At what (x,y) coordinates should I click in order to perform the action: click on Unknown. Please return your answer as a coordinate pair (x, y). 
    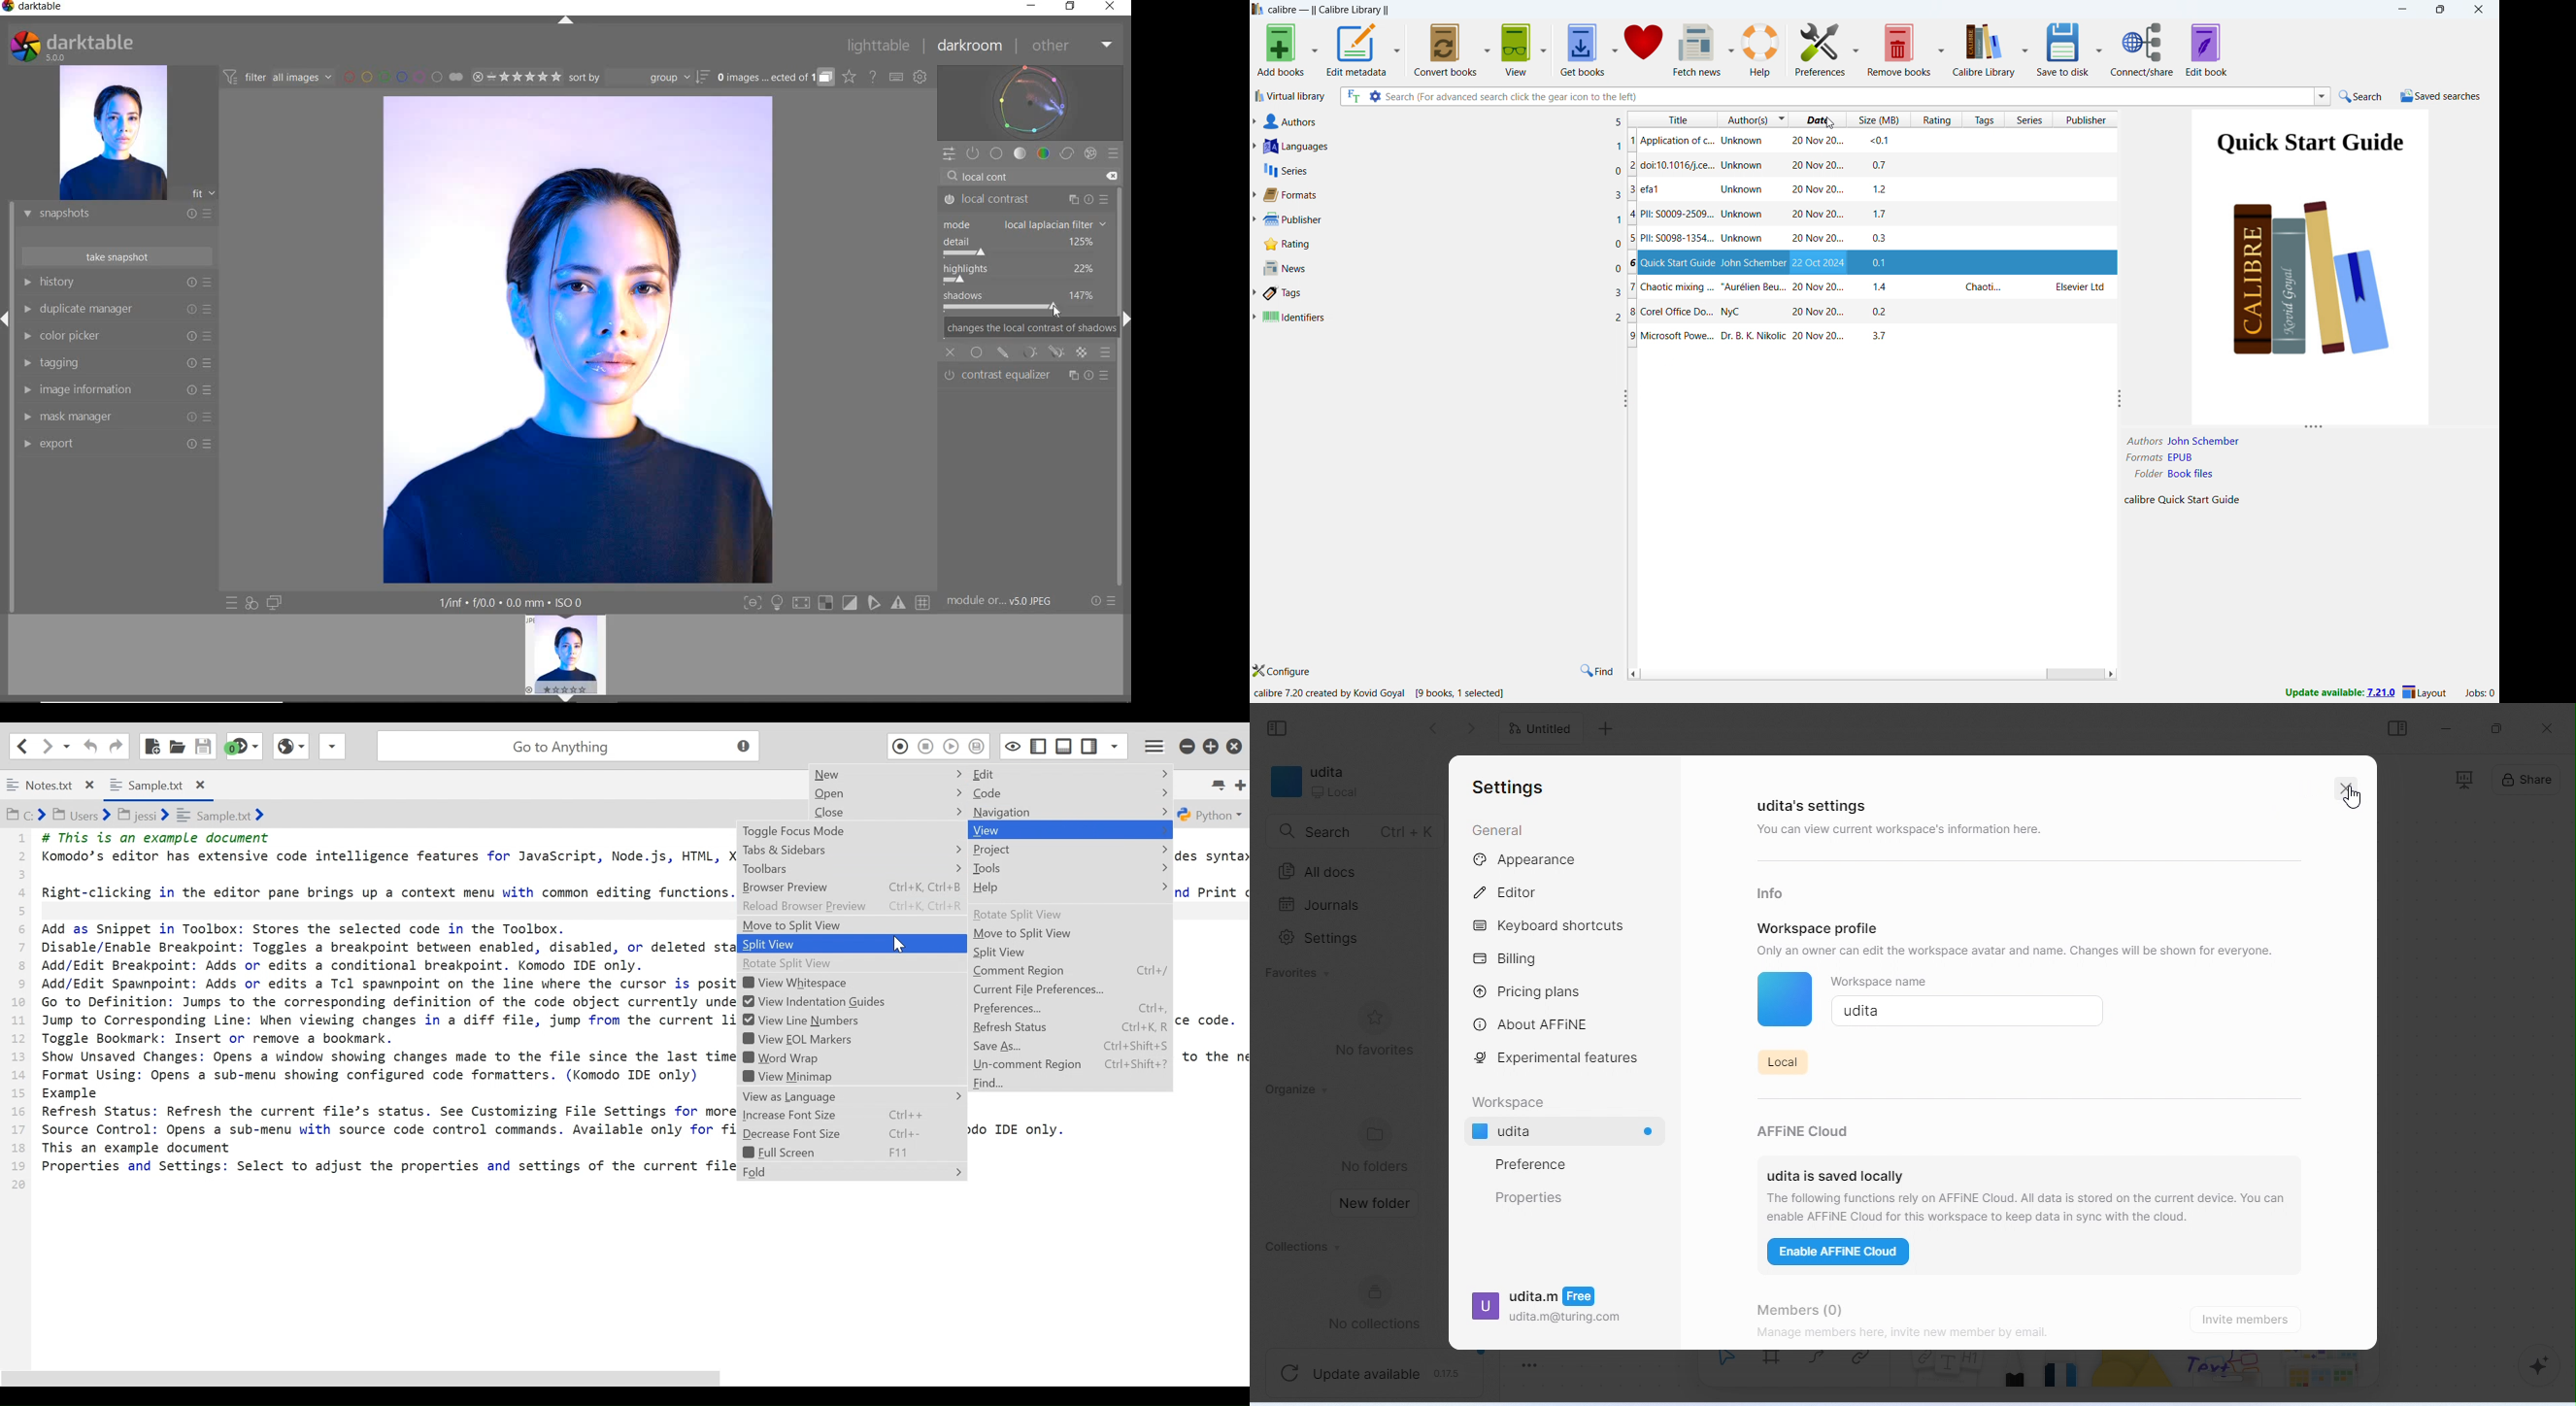
    Looking at the image, I should click on (1741, 240).